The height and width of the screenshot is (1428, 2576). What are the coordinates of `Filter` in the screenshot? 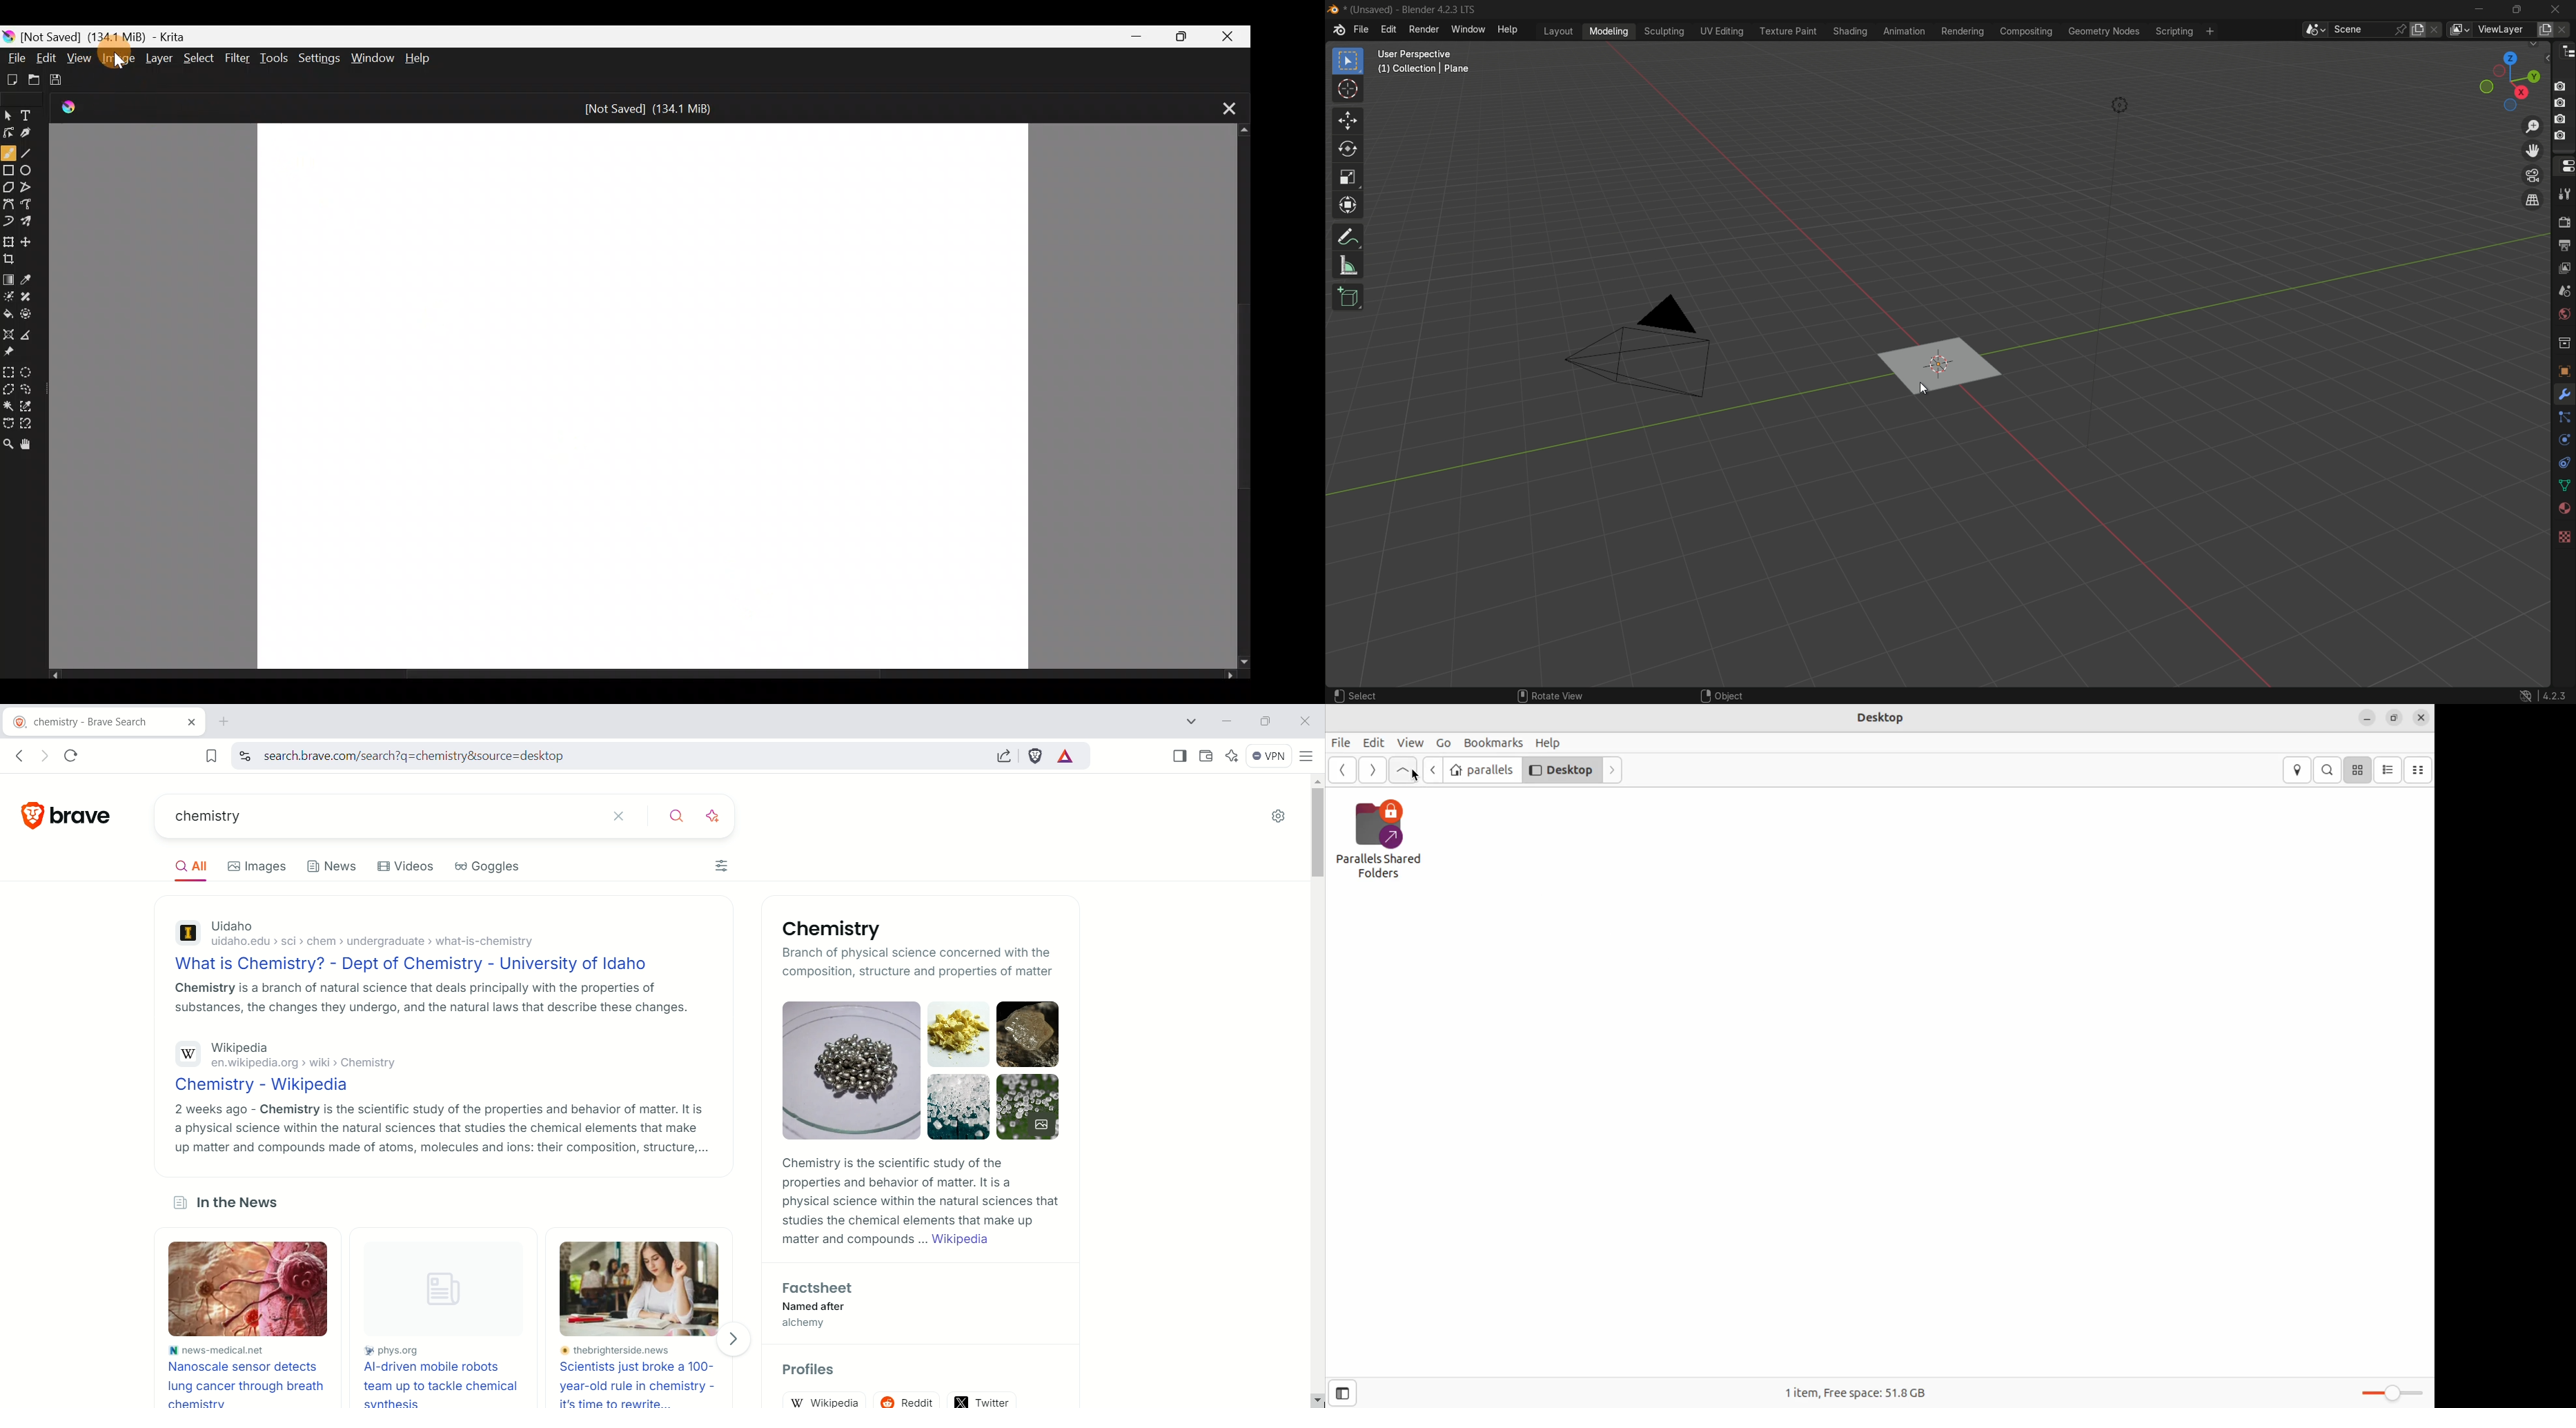 It's located at (239, 62).